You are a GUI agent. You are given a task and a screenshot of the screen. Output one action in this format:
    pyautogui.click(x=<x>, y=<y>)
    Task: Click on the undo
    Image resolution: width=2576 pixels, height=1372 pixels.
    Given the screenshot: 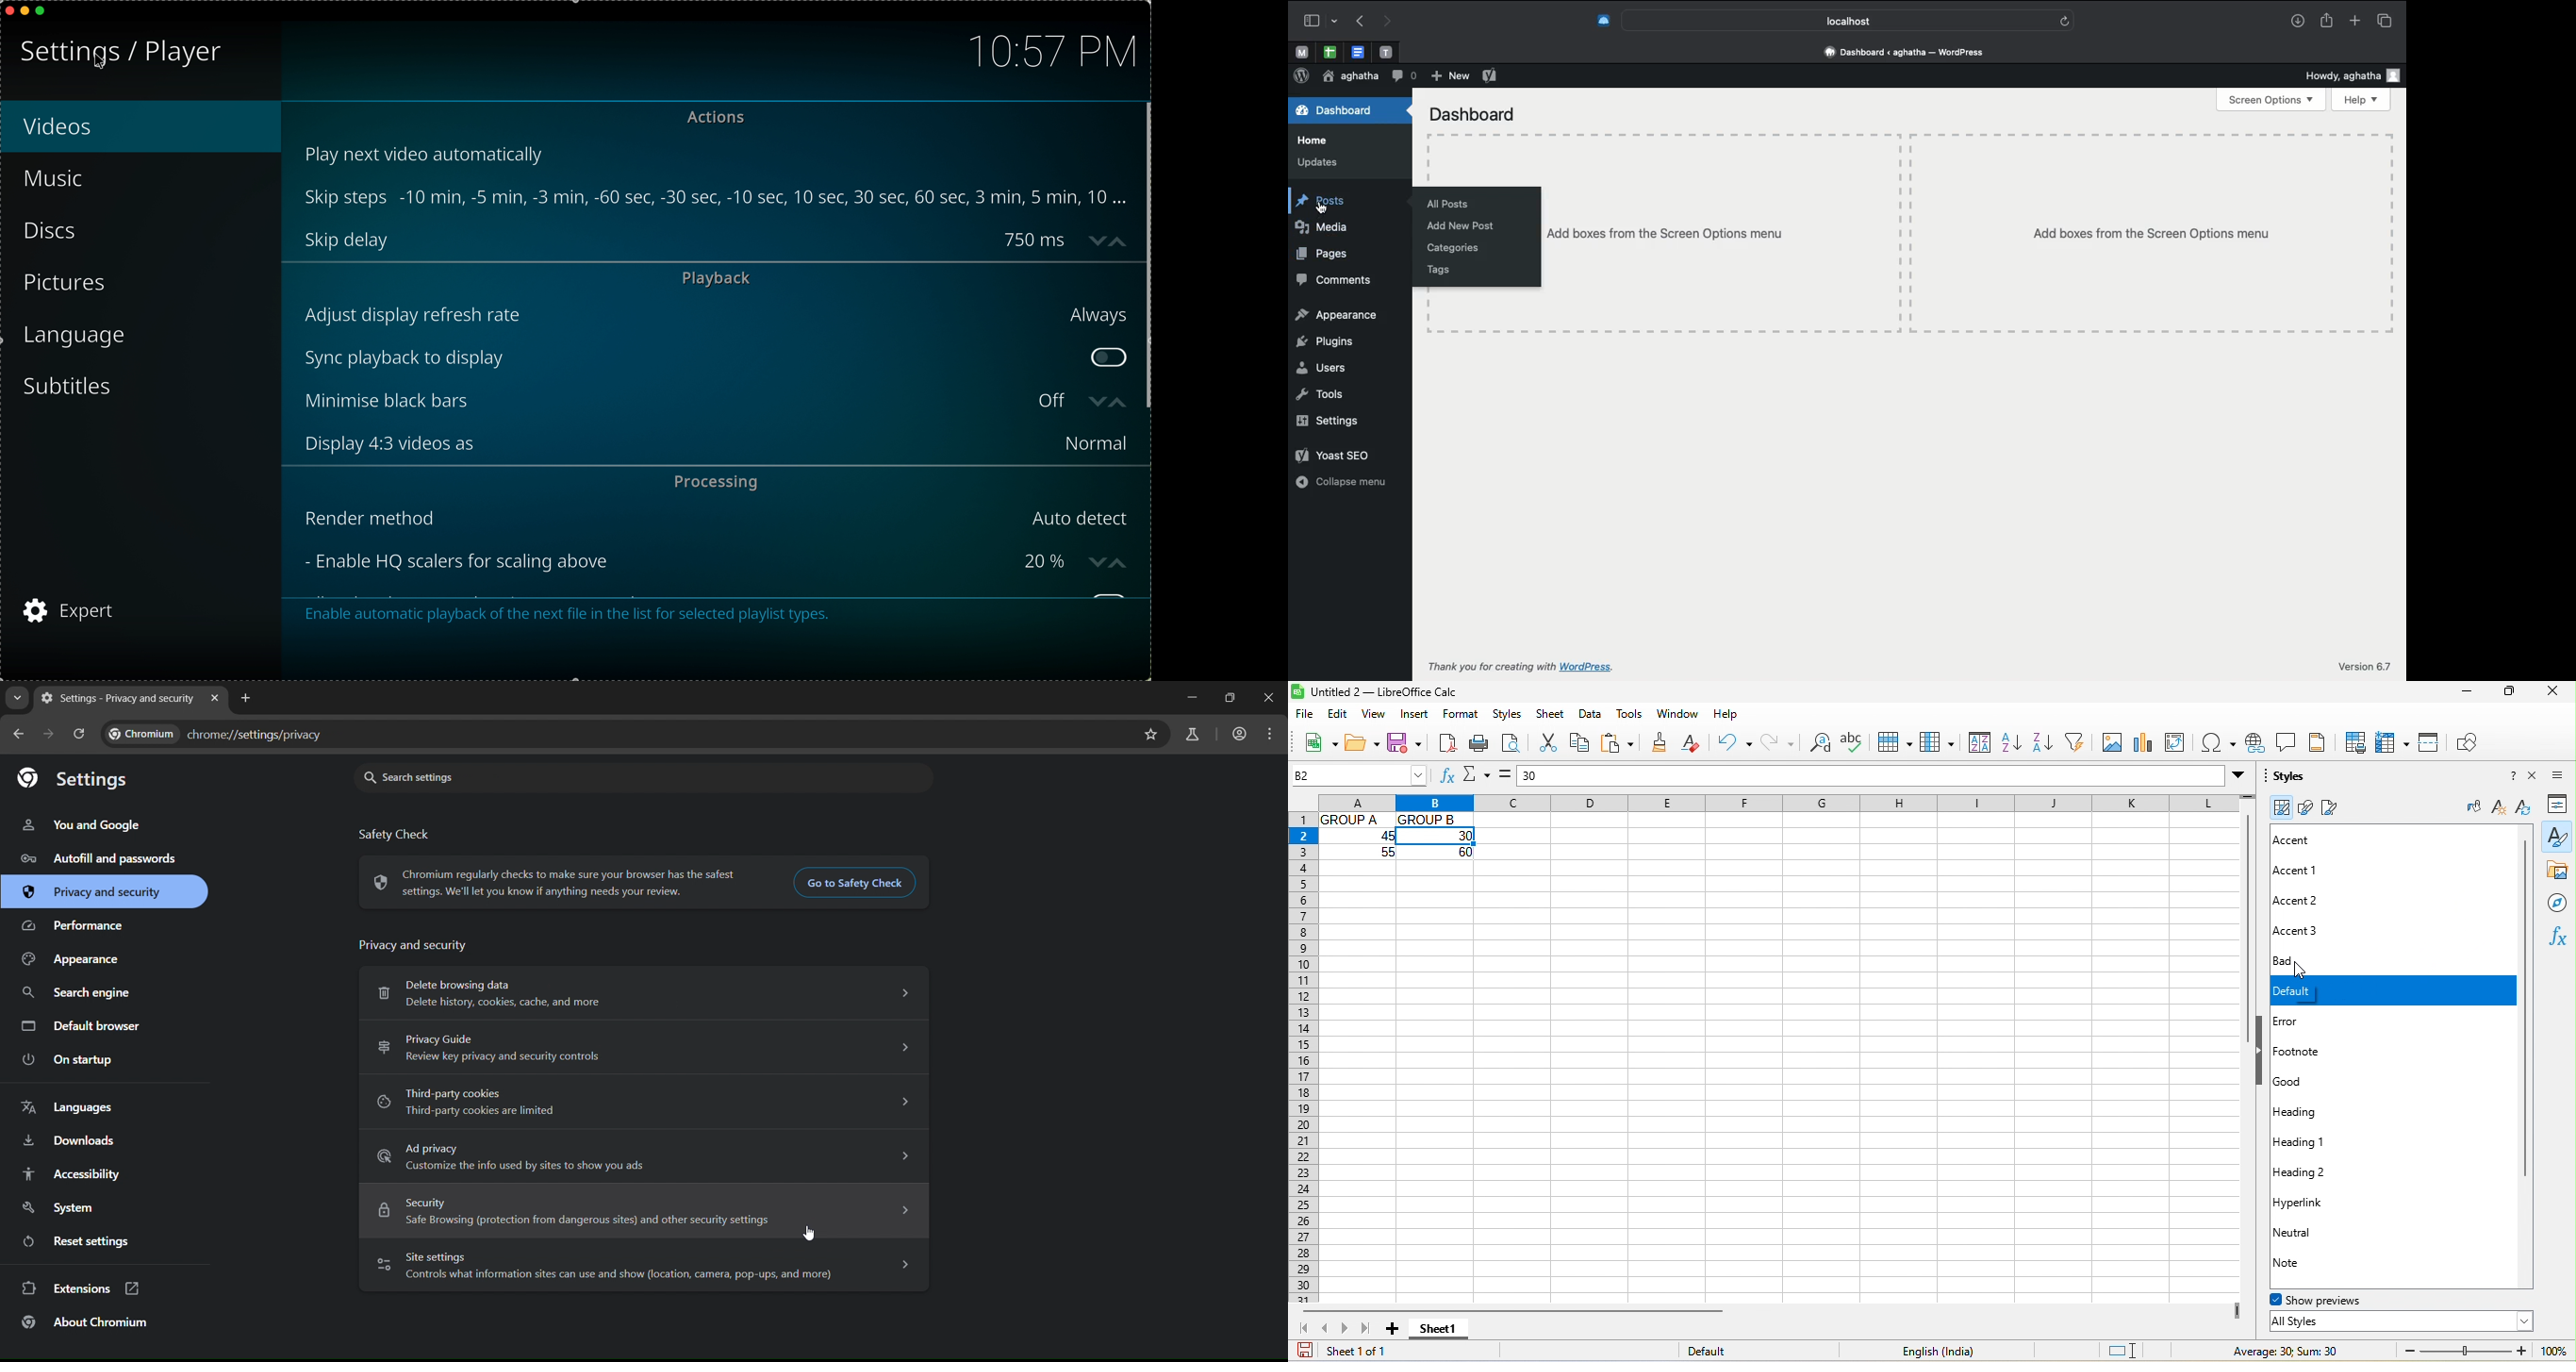 What is the action you would take?
    pyautogui.click(x=1739, y=742)
    